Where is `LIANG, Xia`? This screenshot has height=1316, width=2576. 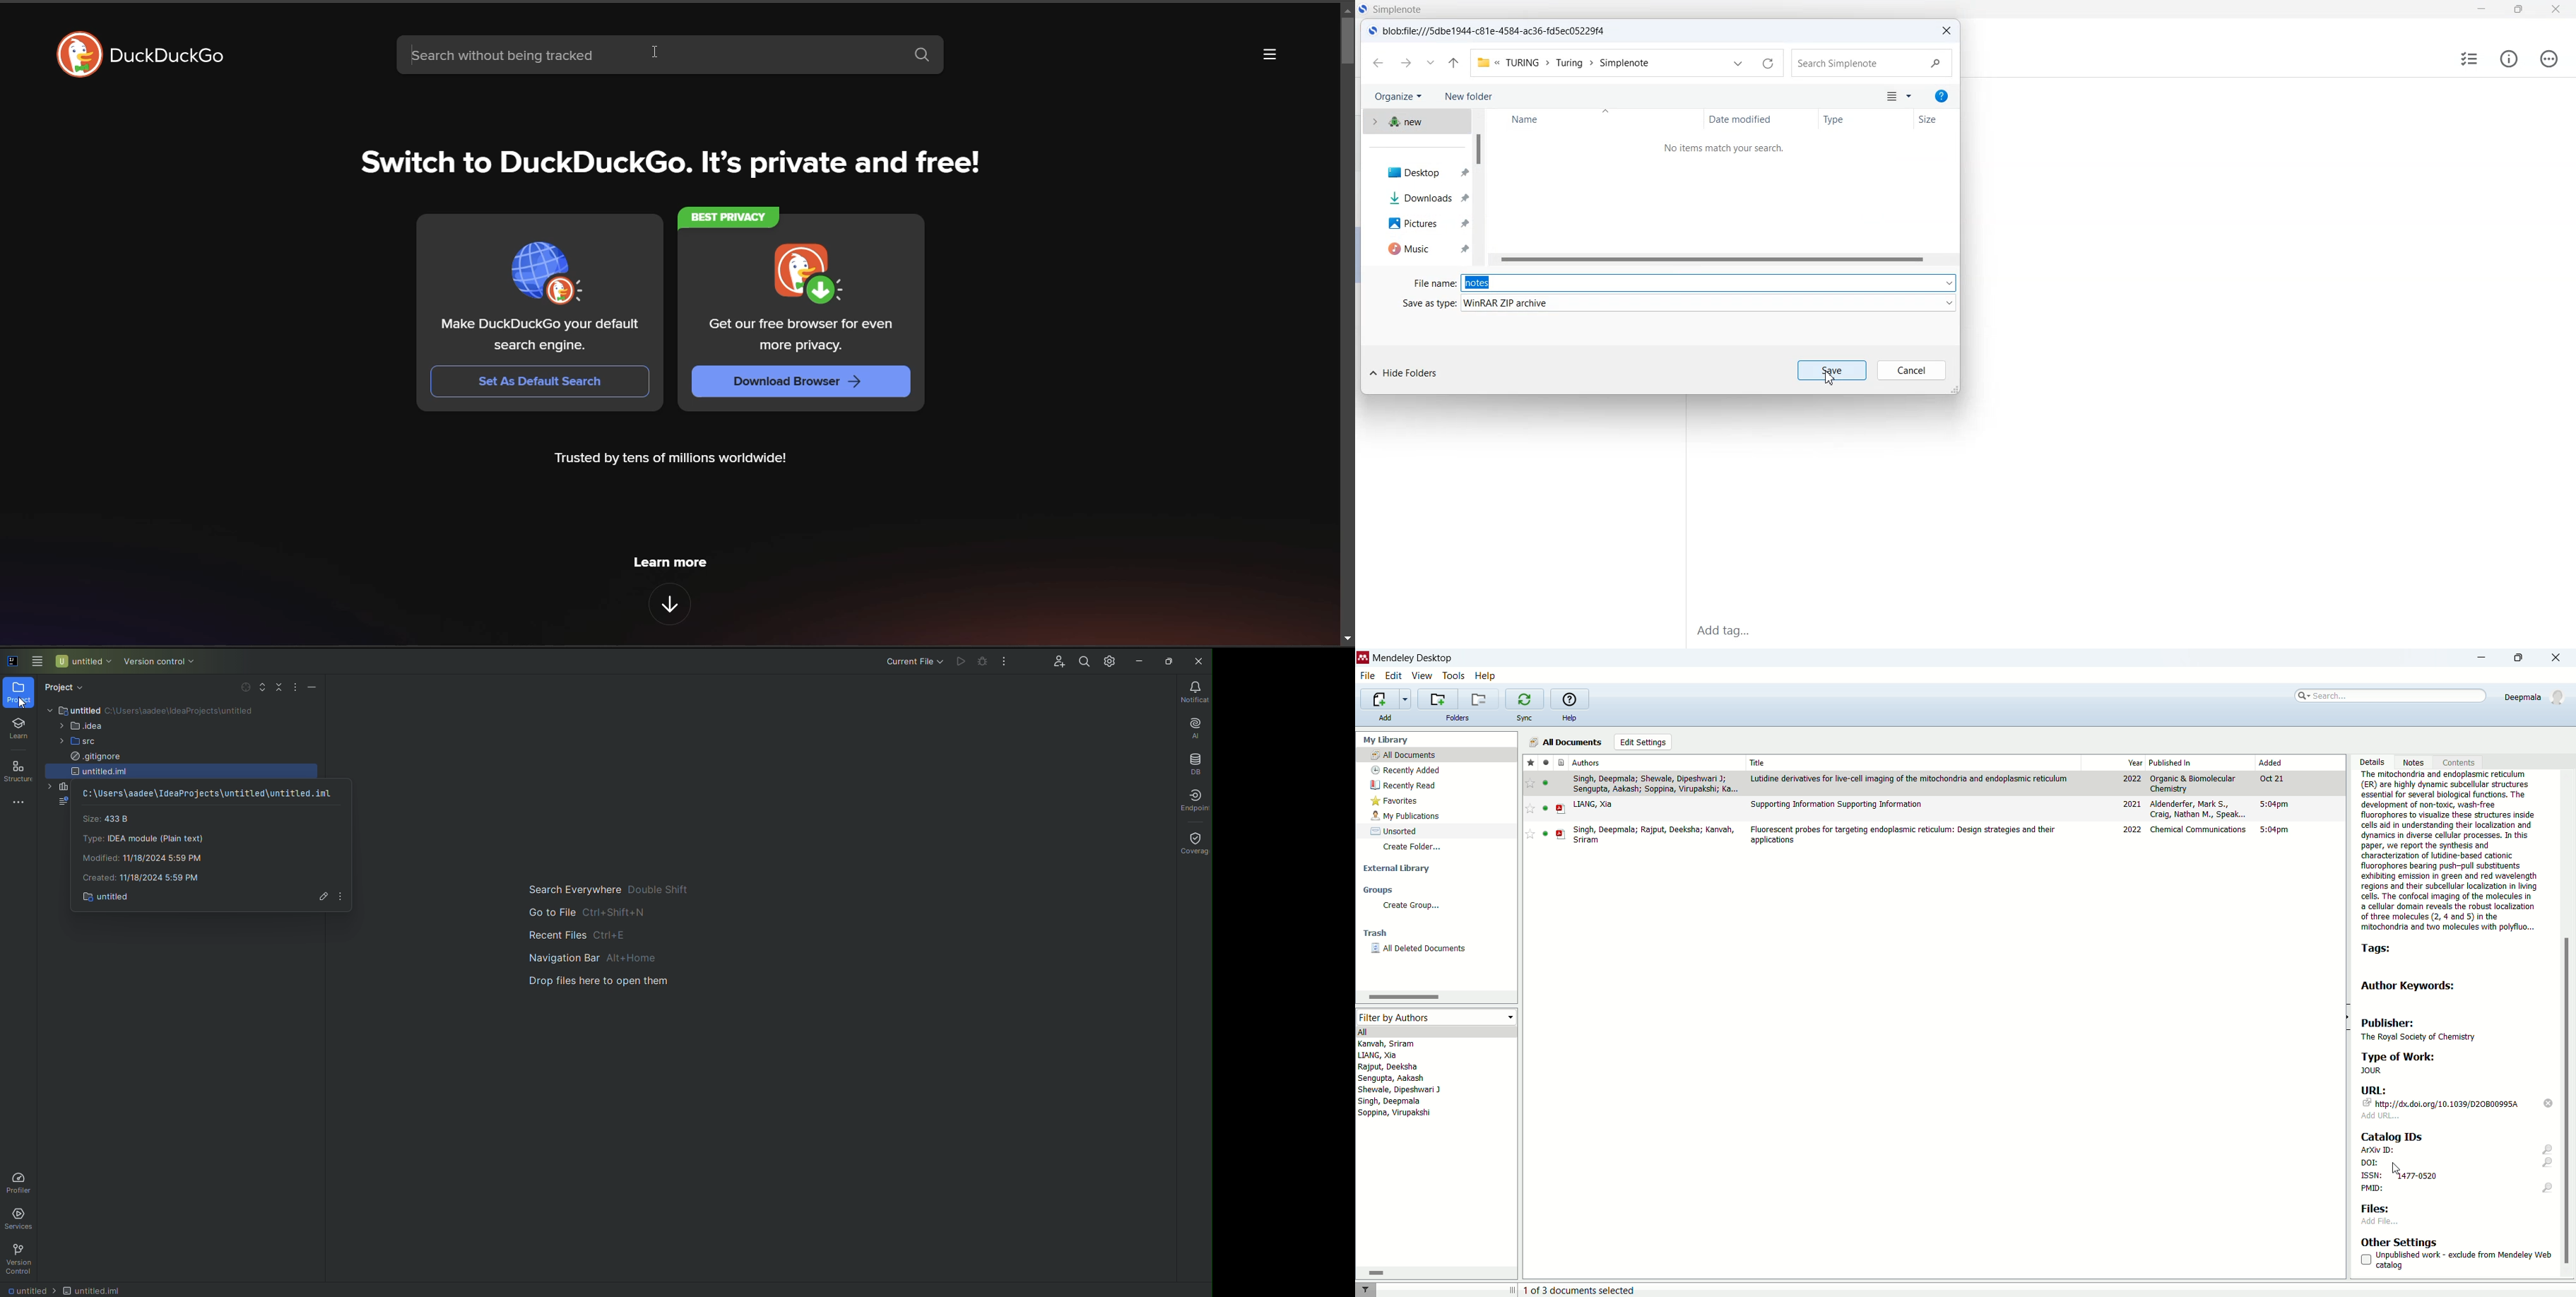 LIANG, Xia is located at coordinates (1593, 804).